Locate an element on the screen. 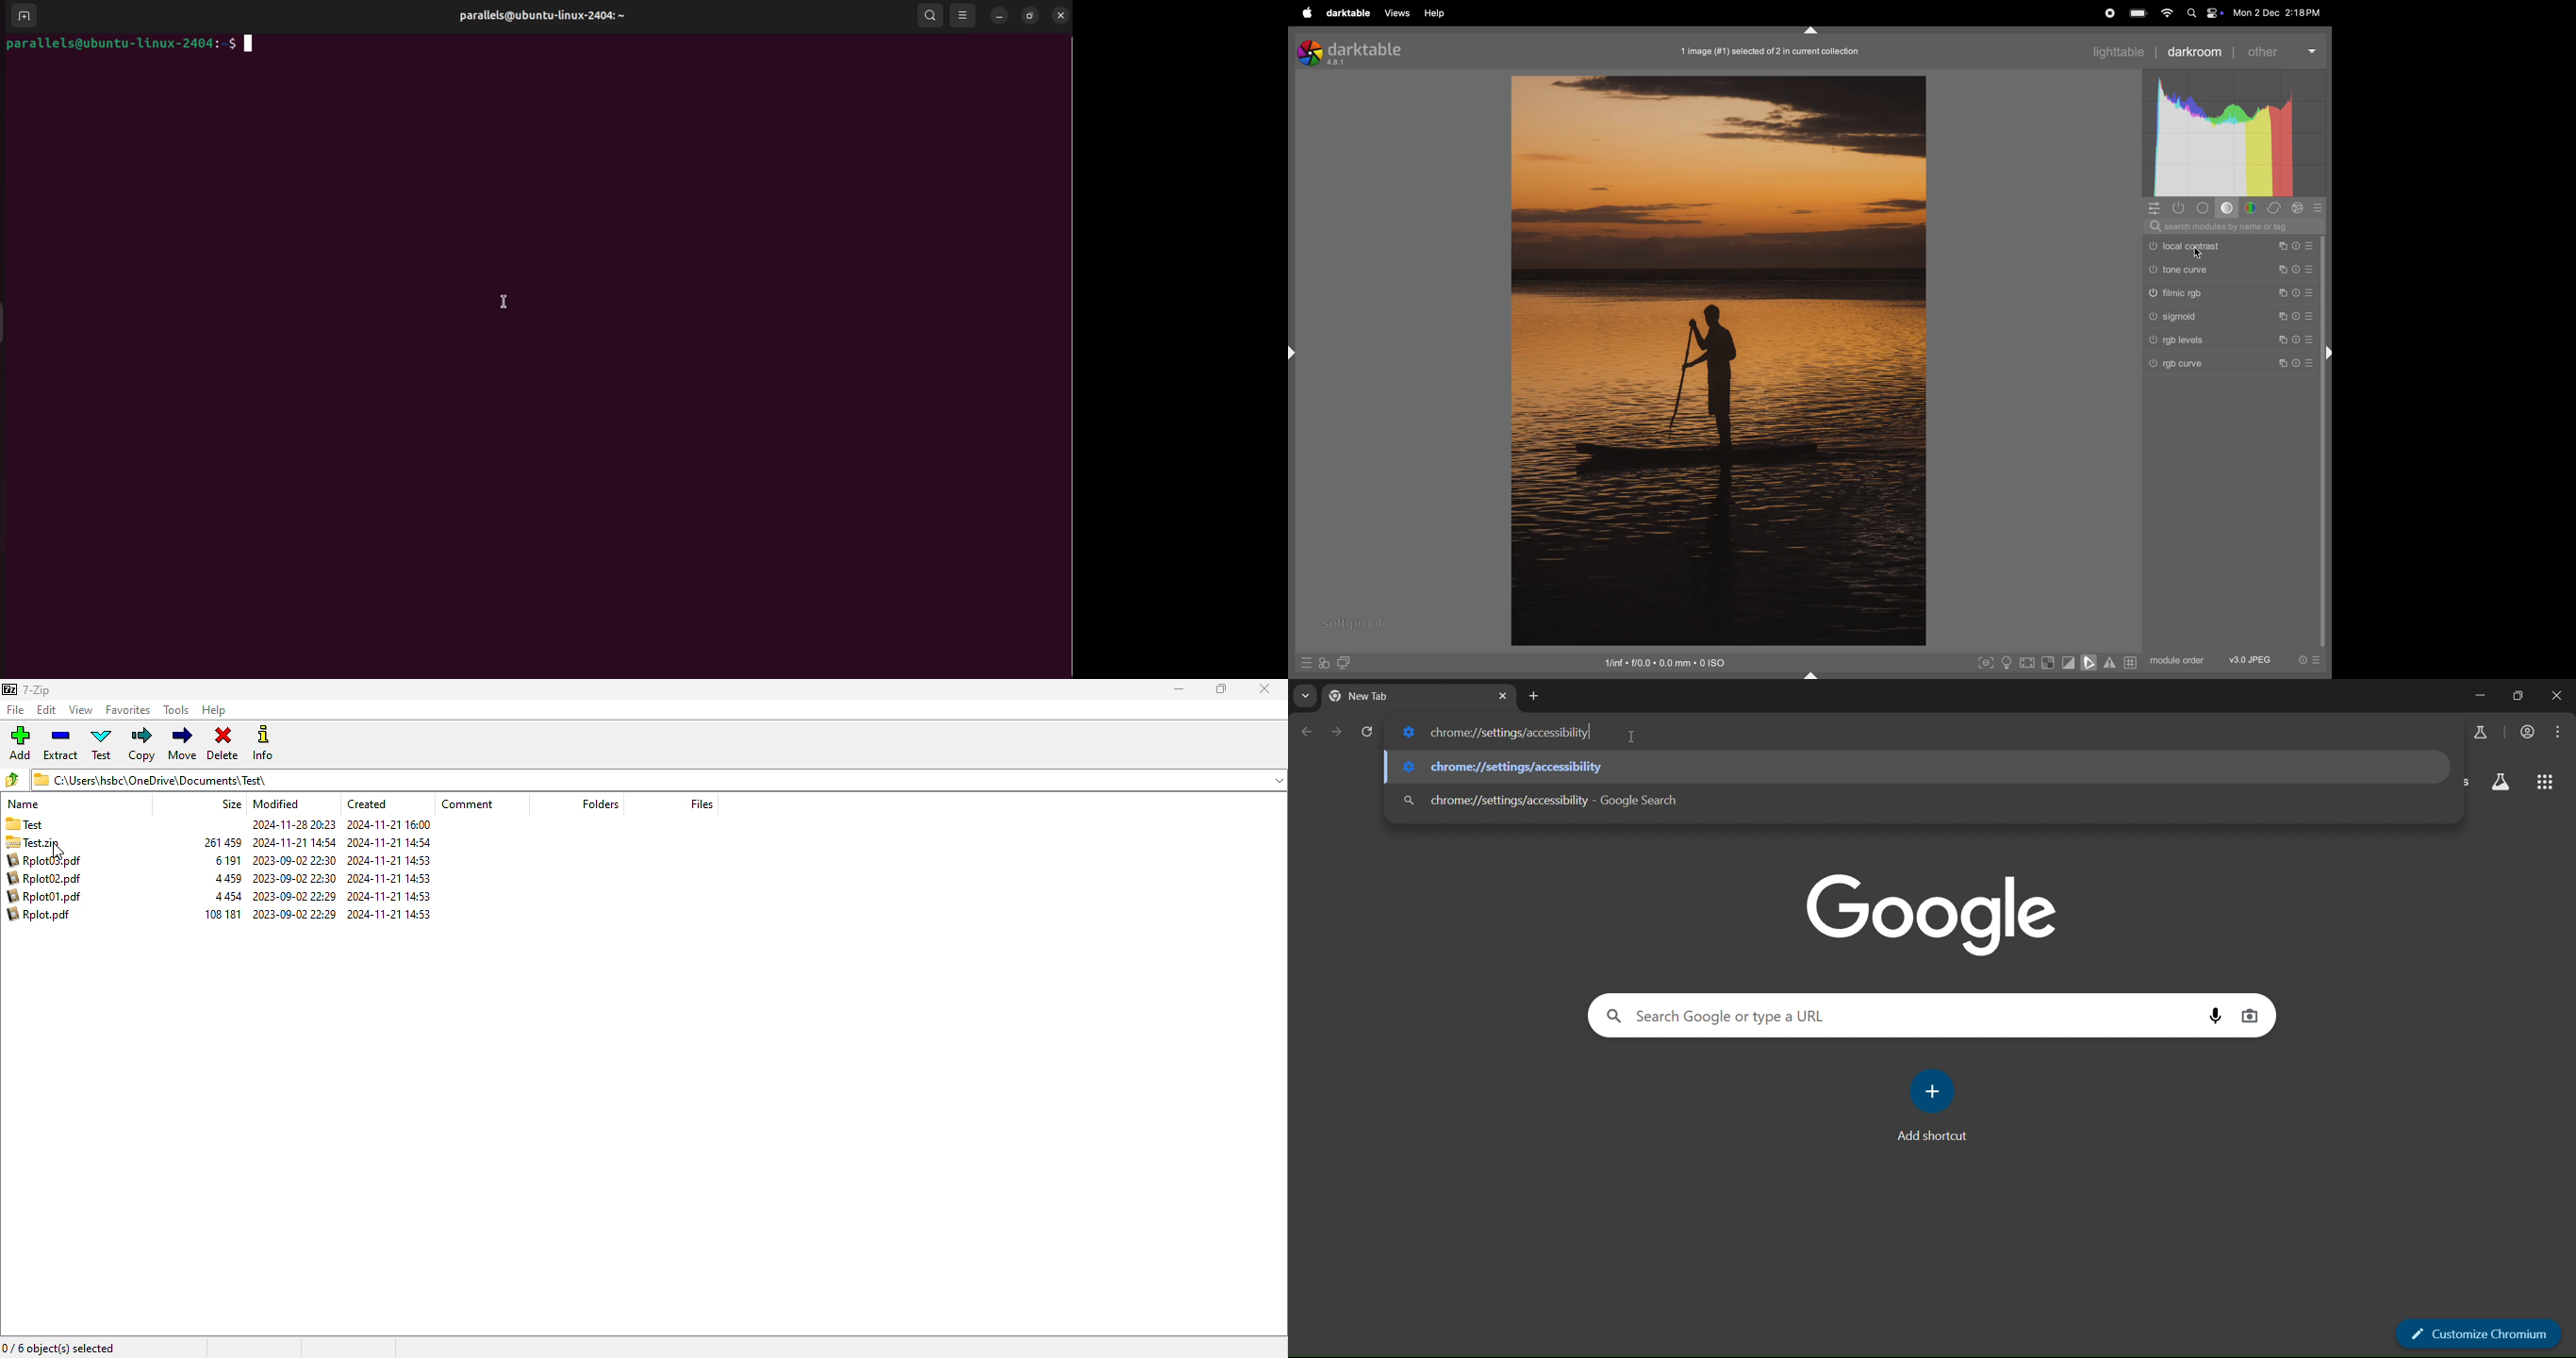 The width and height of the screenshot is (2576, 1372). sigmoid is located at coordinates (2230, 317).